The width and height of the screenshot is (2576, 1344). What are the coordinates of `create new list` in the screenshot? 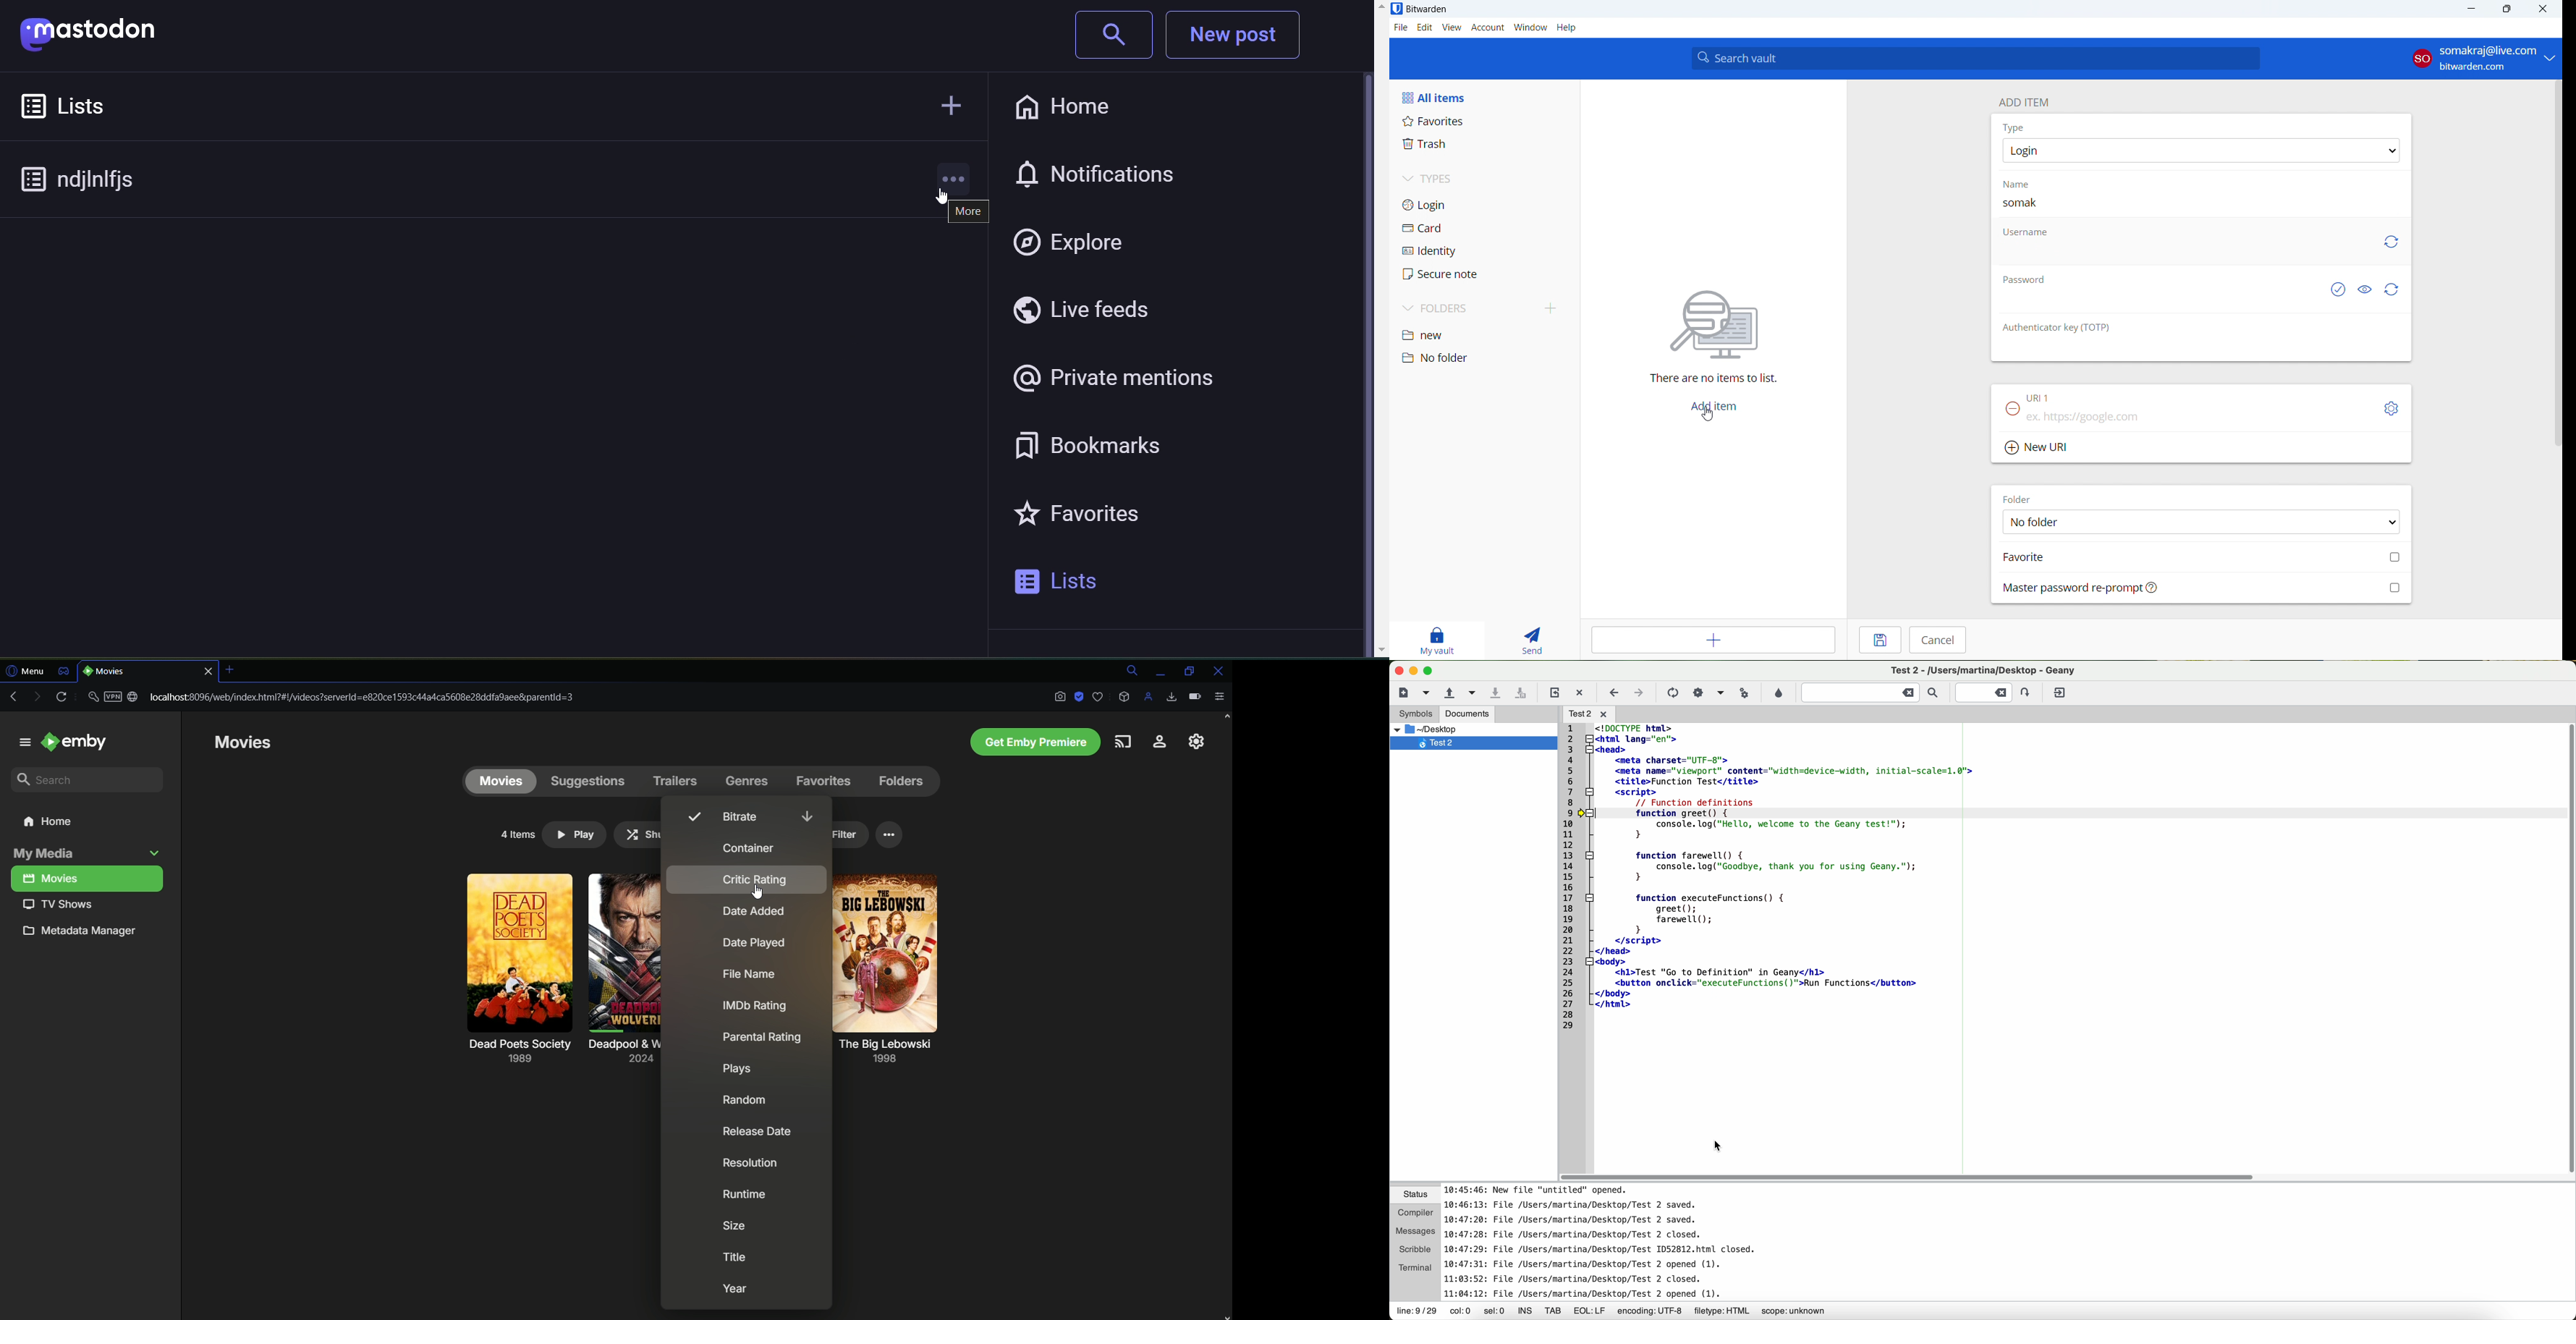 It's located at (946, 102).